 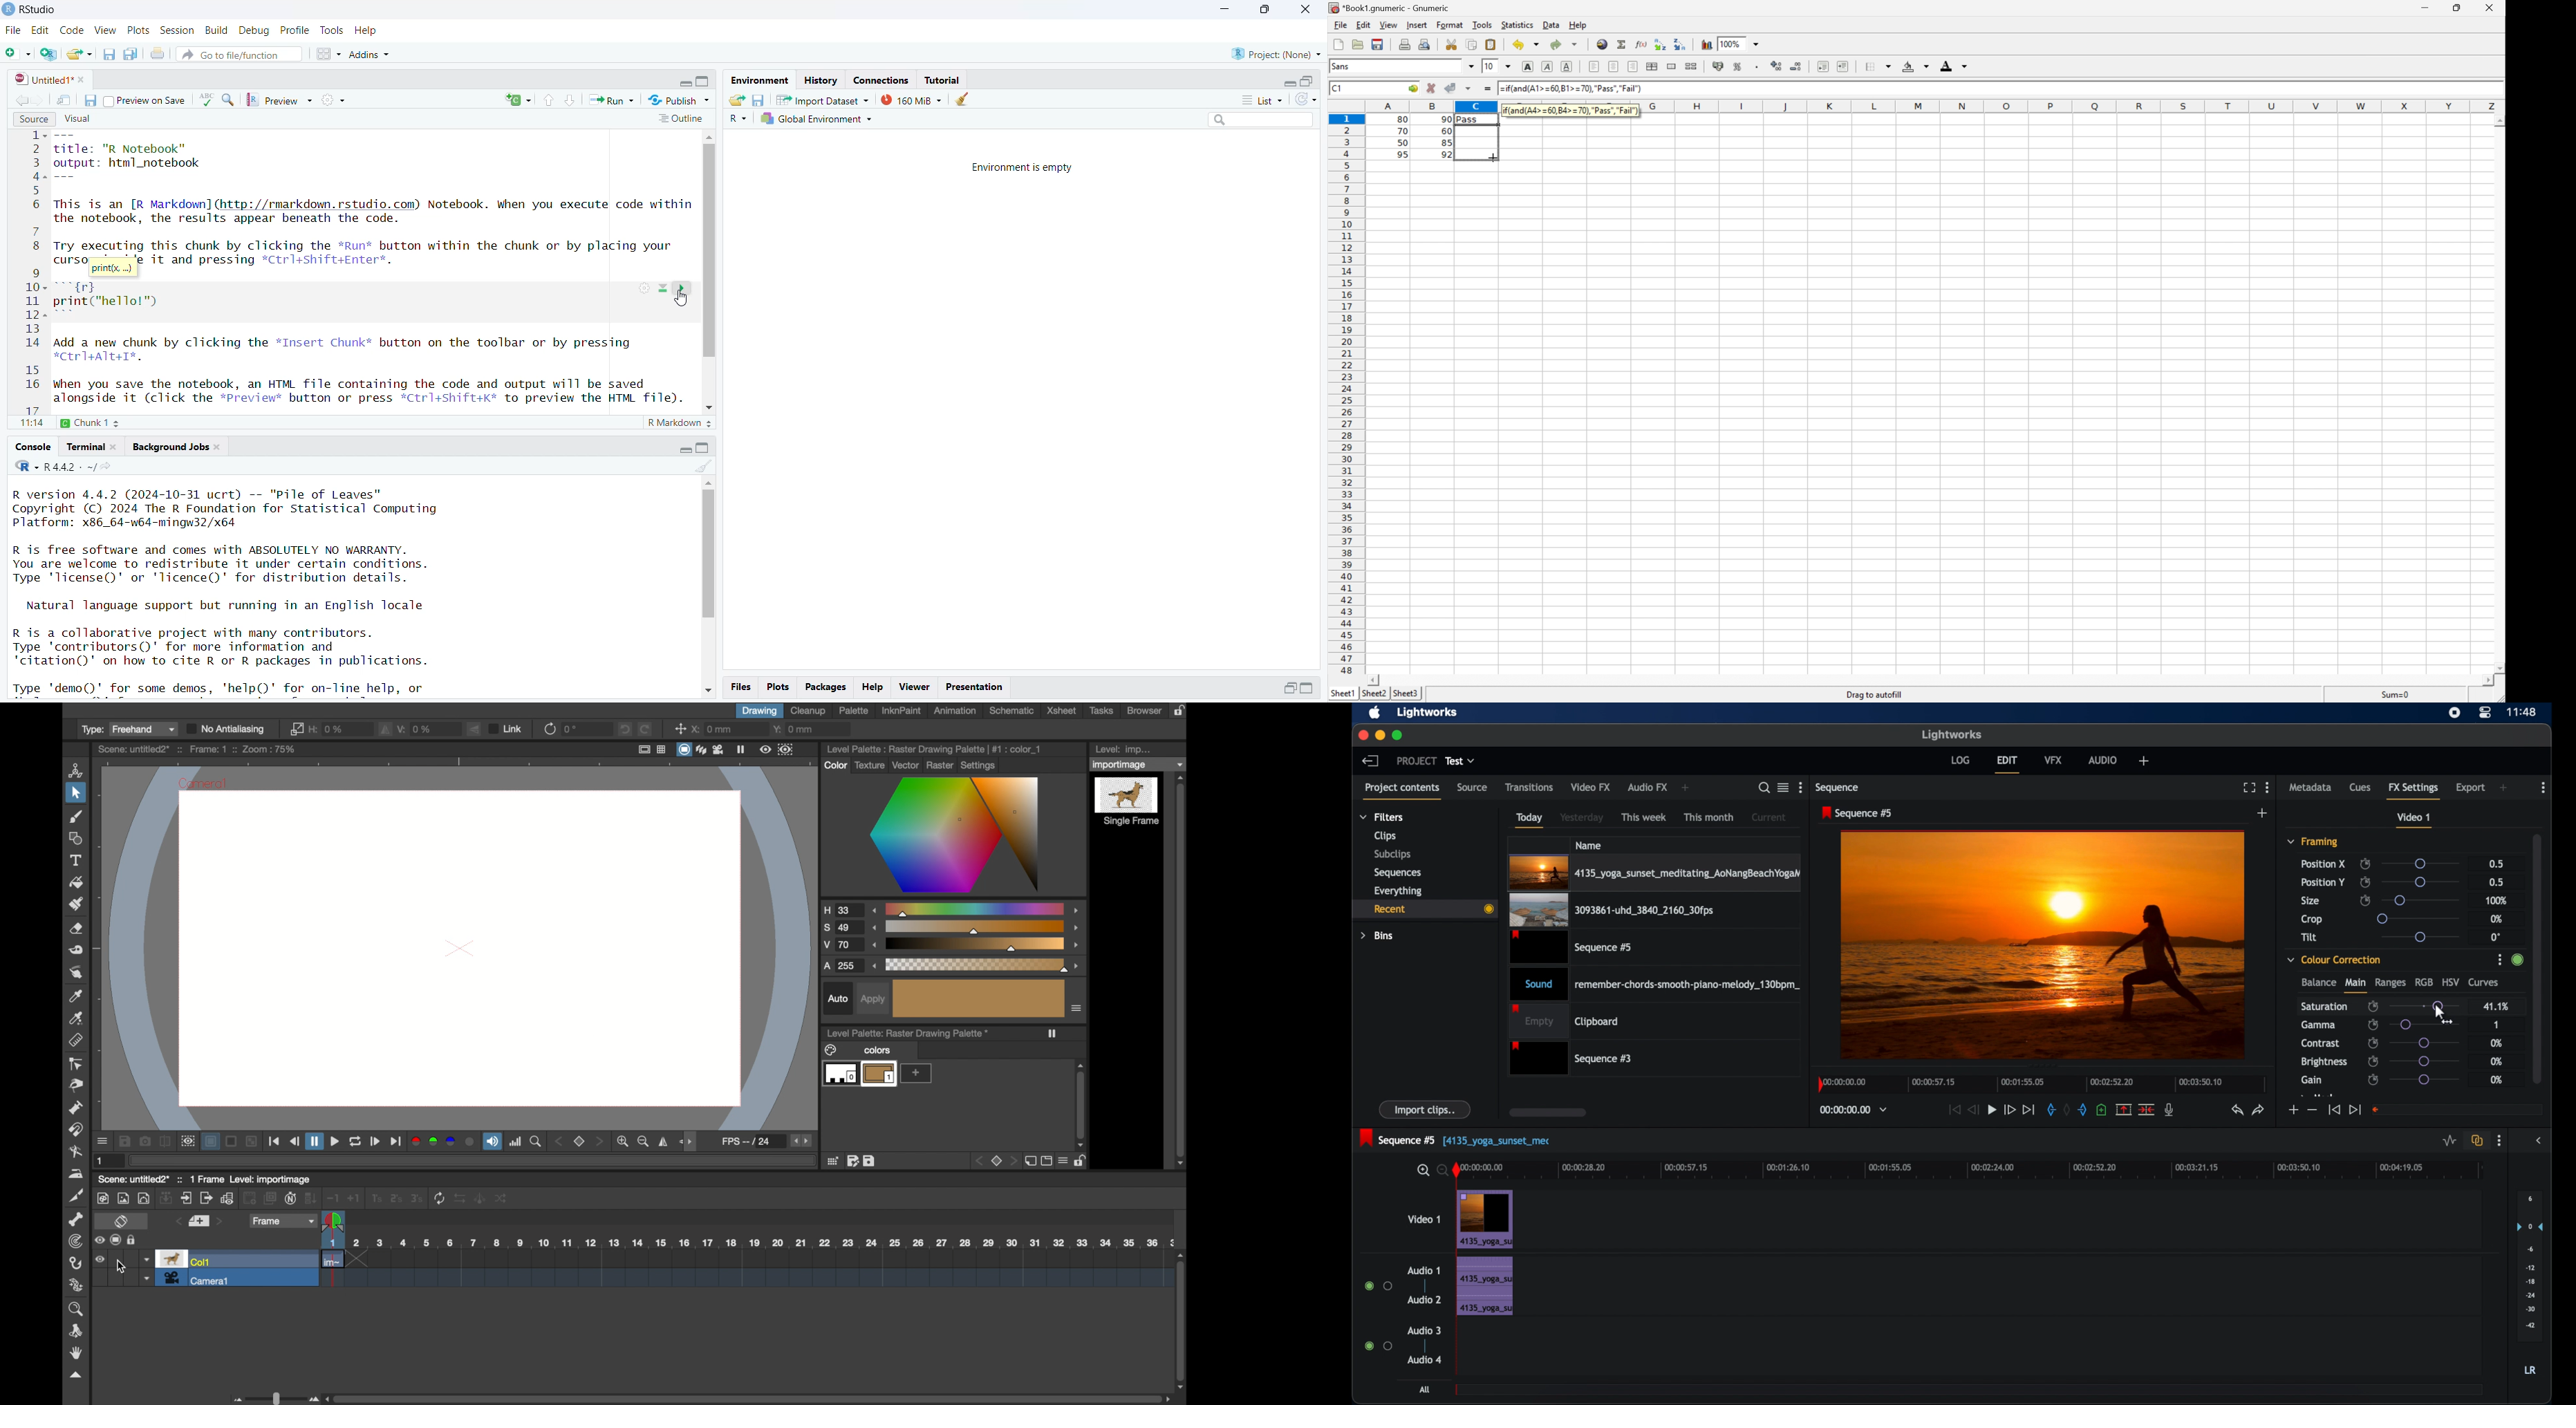 What do you see at coordinates (765, 750) in the screenshot?
I see `view` at bounding box center [765, 750].